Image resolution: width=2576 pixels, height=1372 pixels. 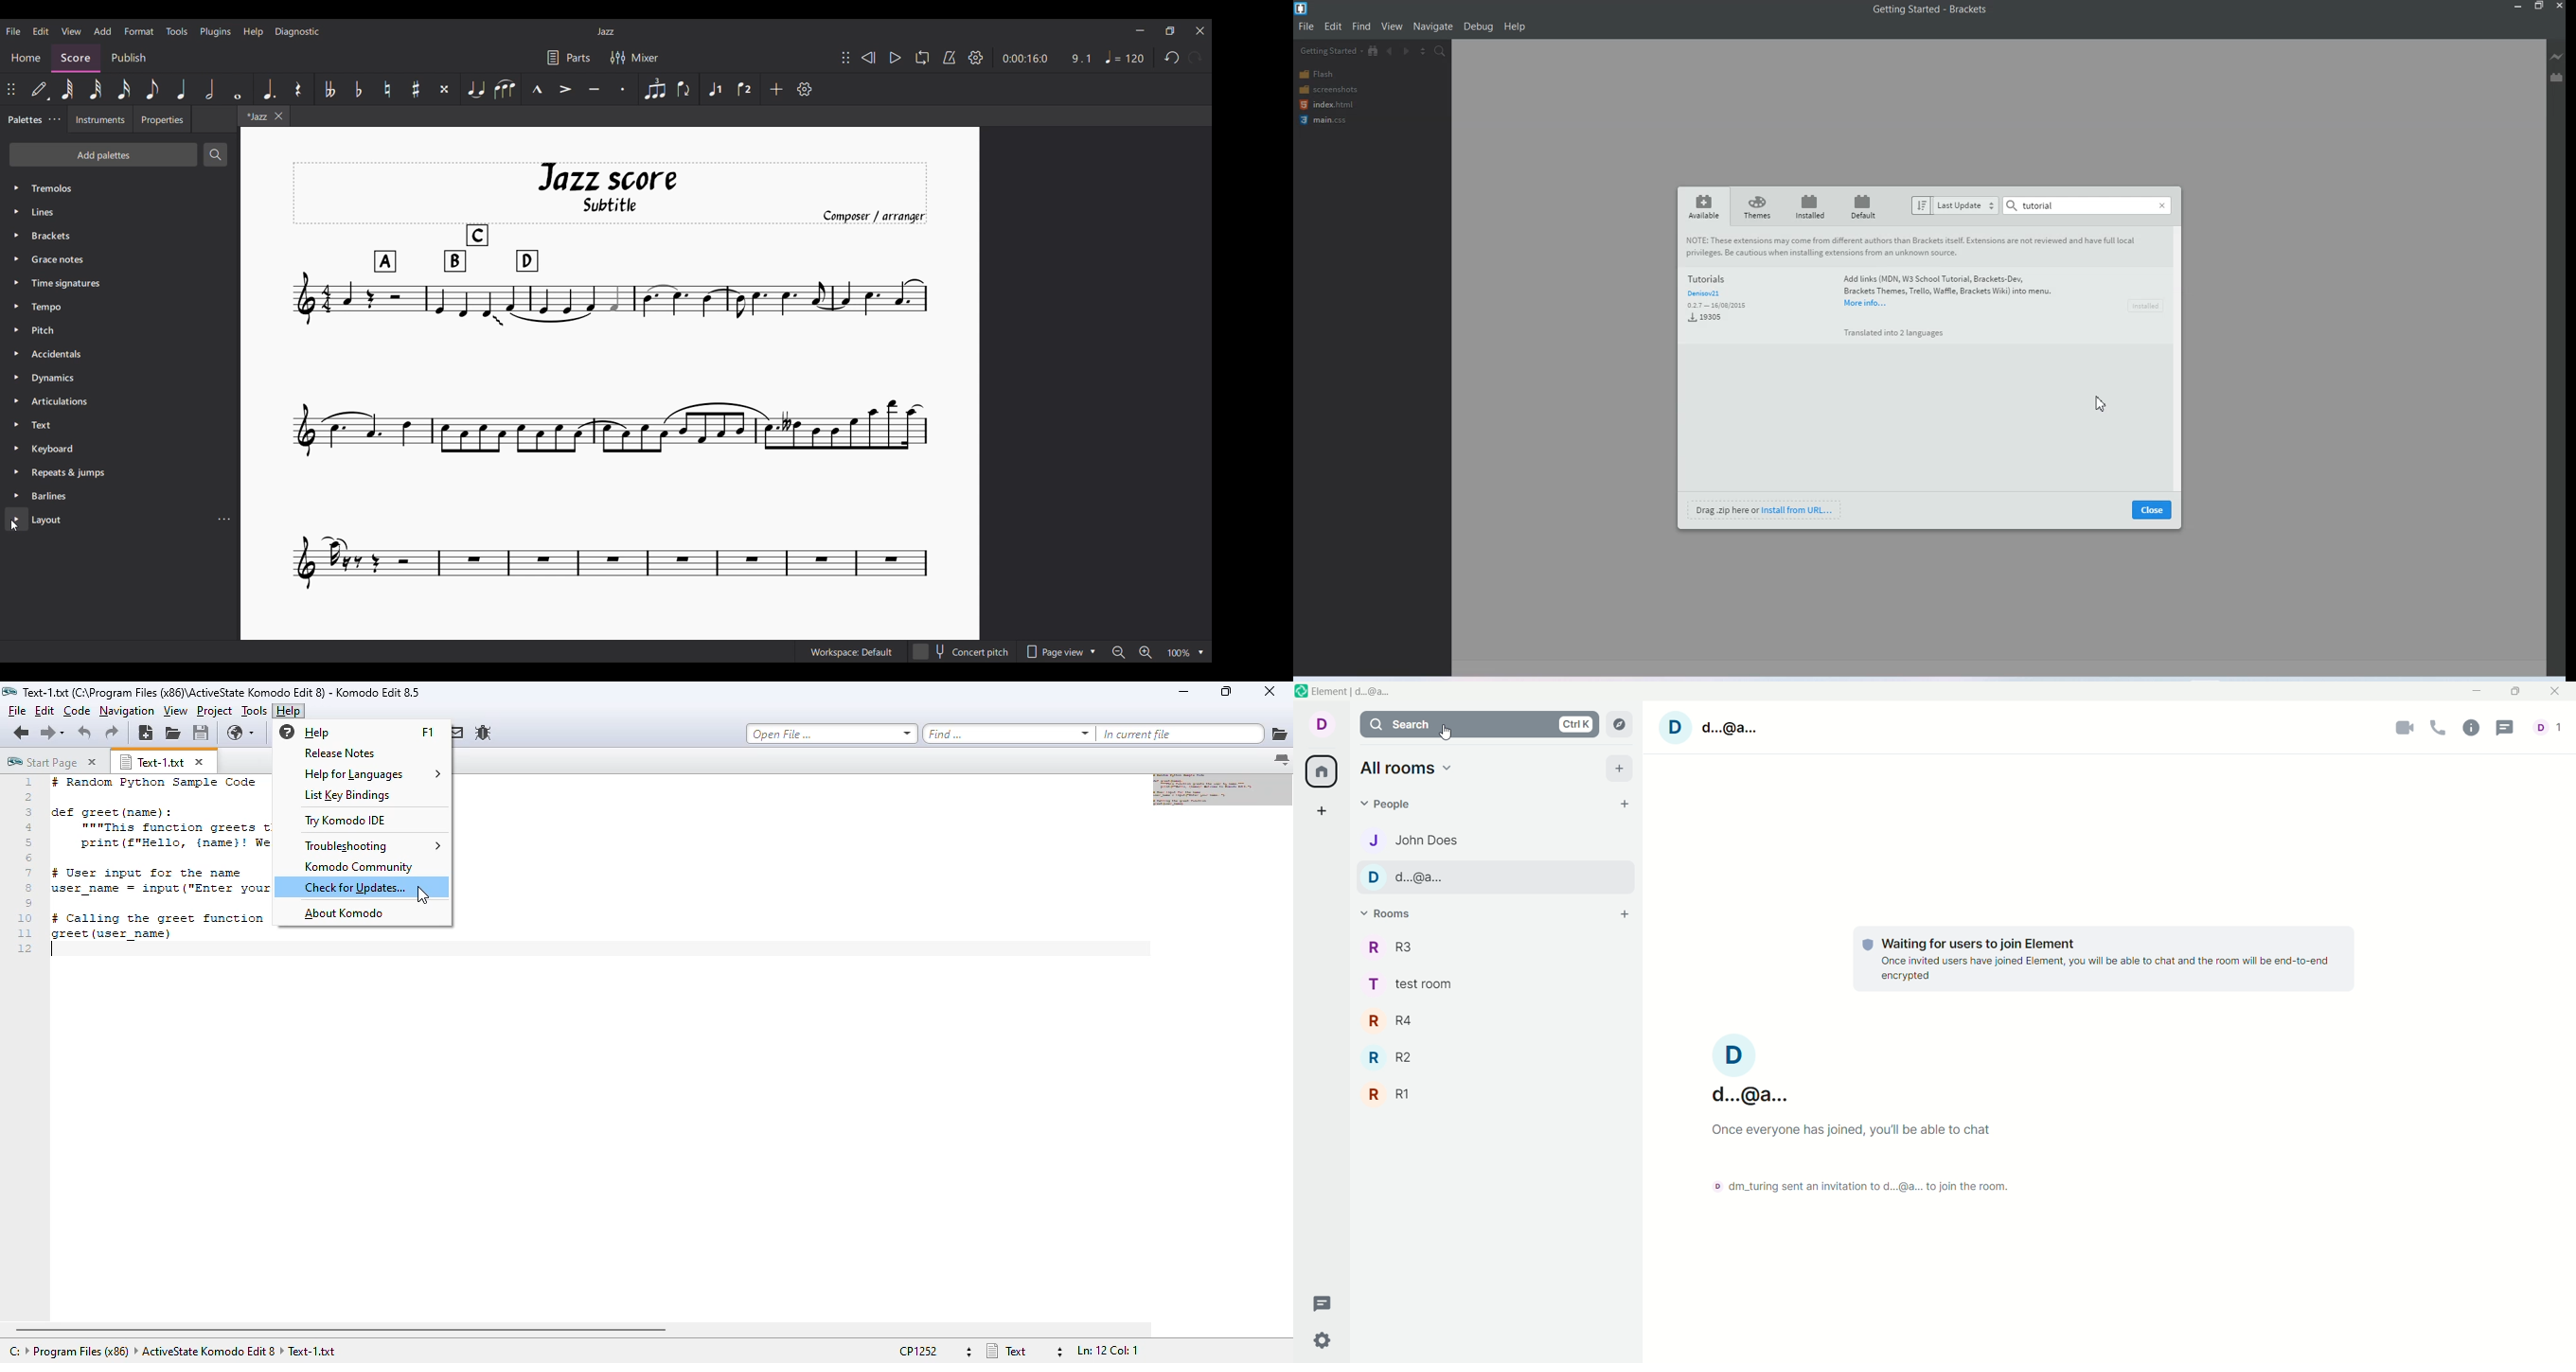 I want to click on Format menu, so click(x=139, y=32).